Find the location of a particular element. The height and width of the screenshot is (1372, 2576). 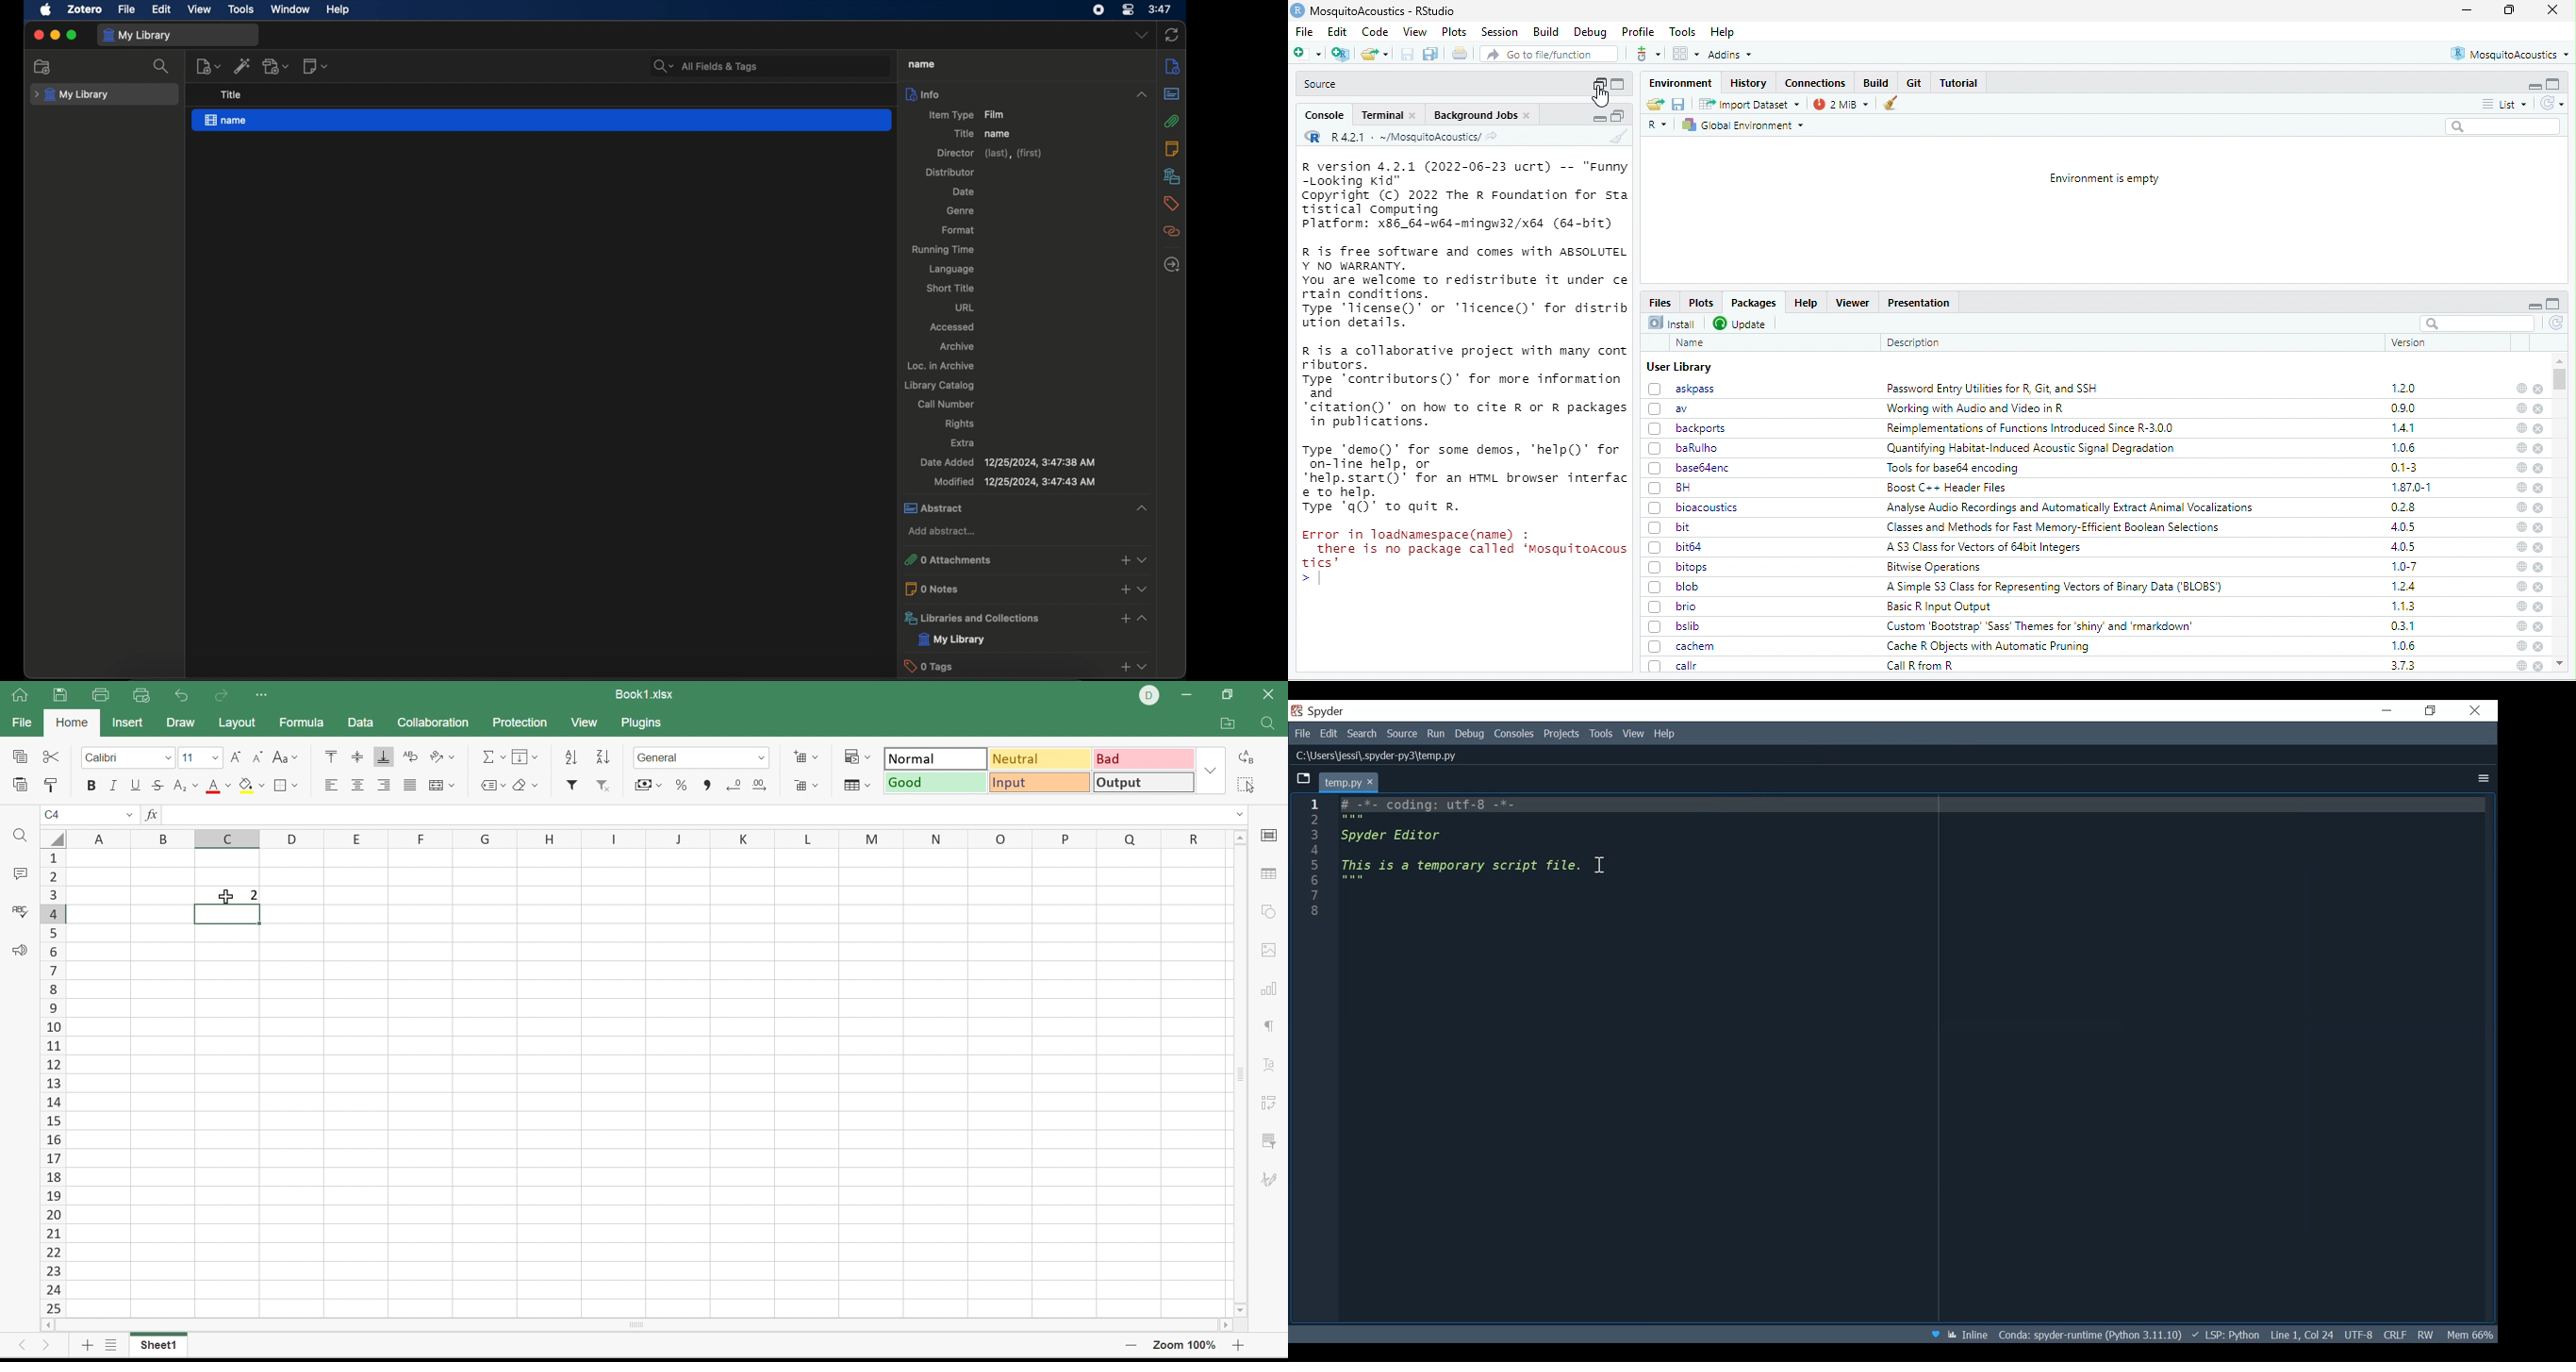

Go to file/function is located at coordinates (1546, 53).